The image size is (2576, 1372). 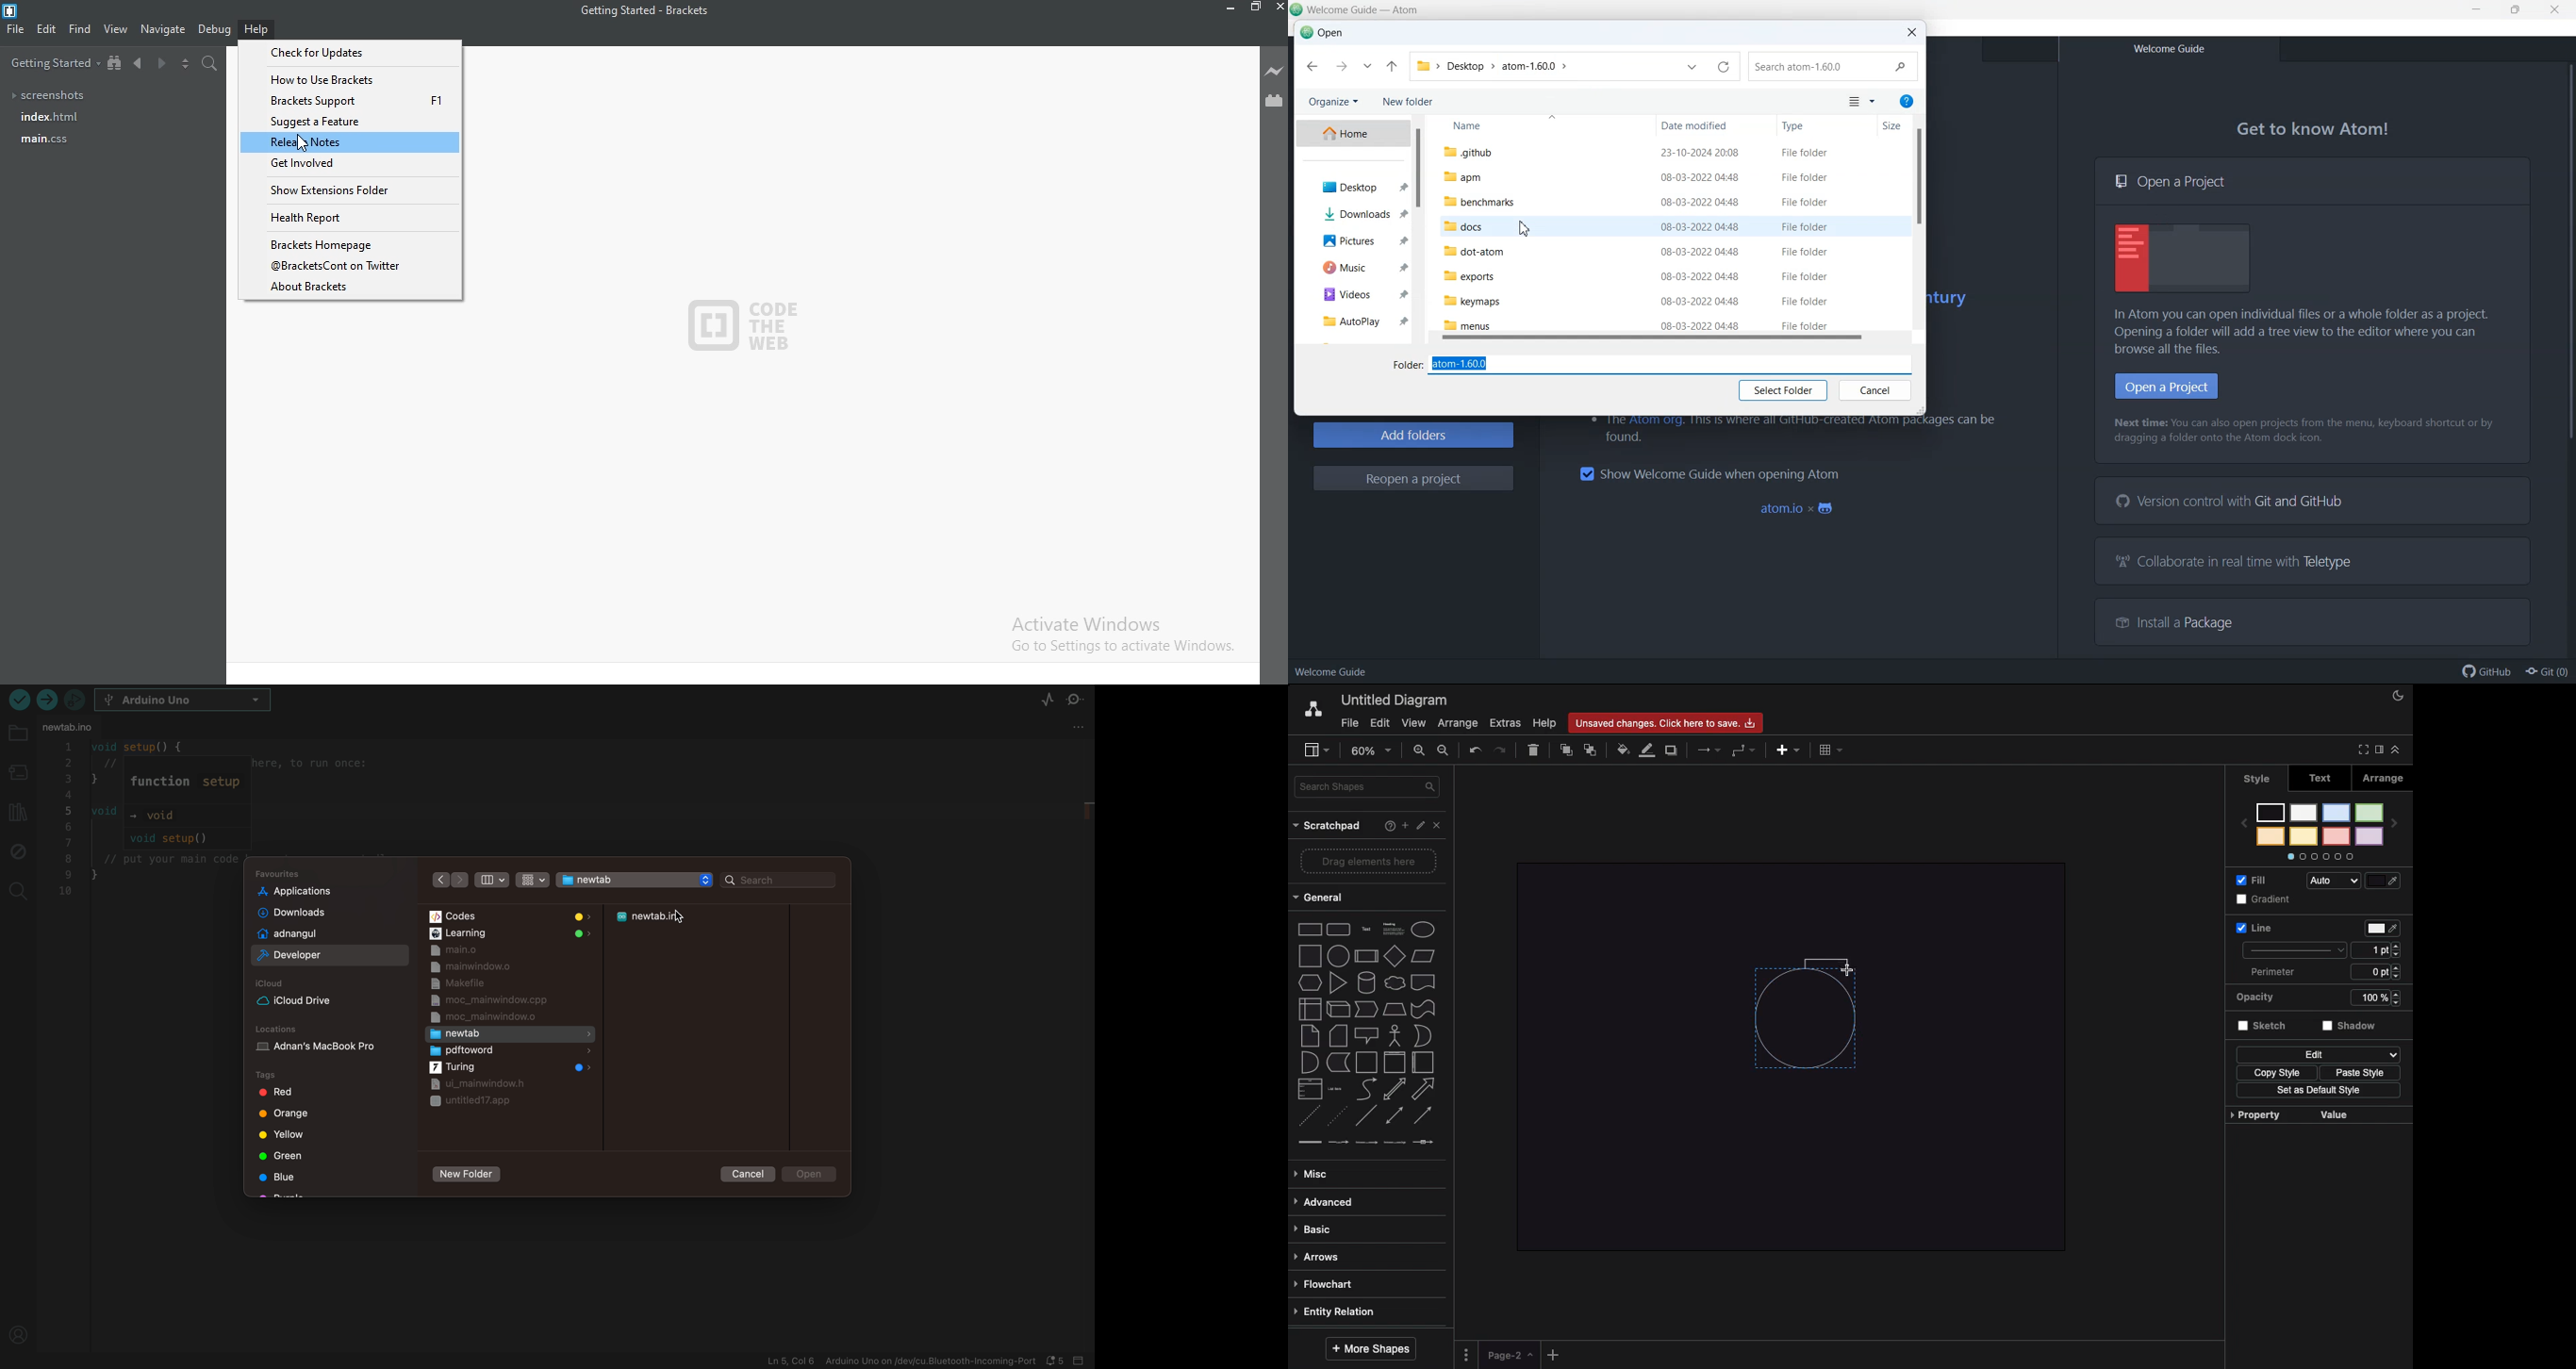 I want to click on search bar, so click(x=778, y=881).